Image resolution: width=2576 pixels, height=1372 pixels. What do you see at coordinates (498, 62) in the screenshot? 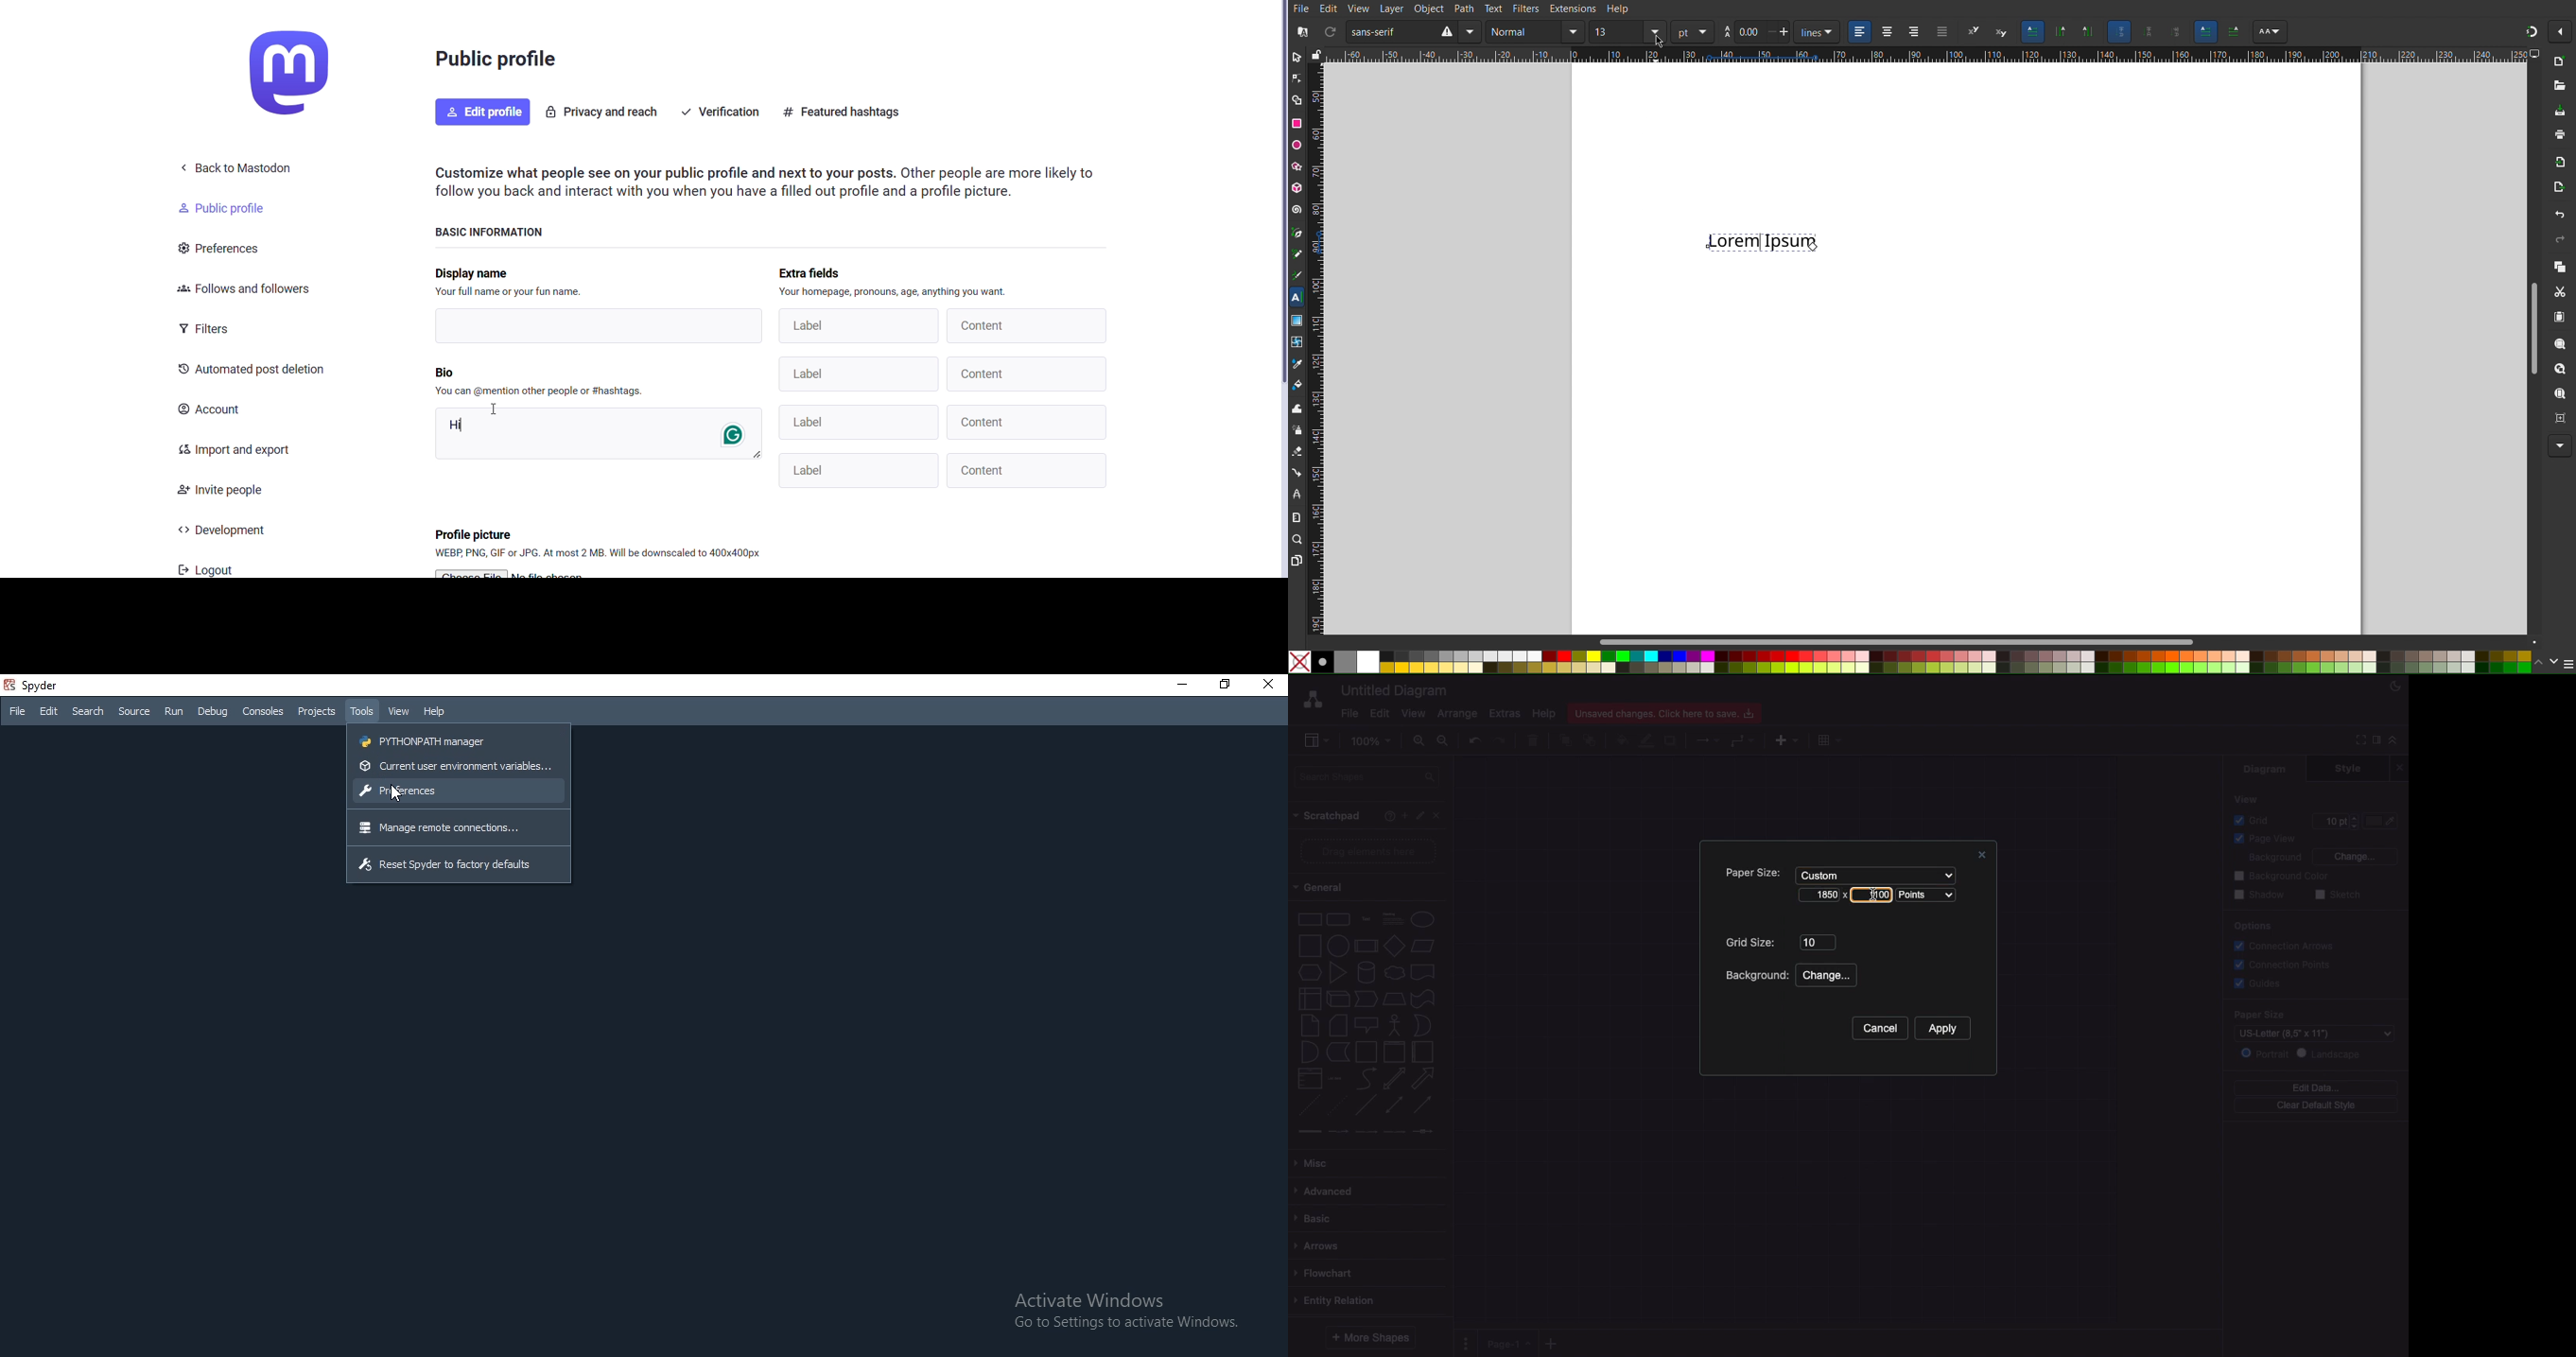
I see `Public Profile` at bounding box center [498, 62].